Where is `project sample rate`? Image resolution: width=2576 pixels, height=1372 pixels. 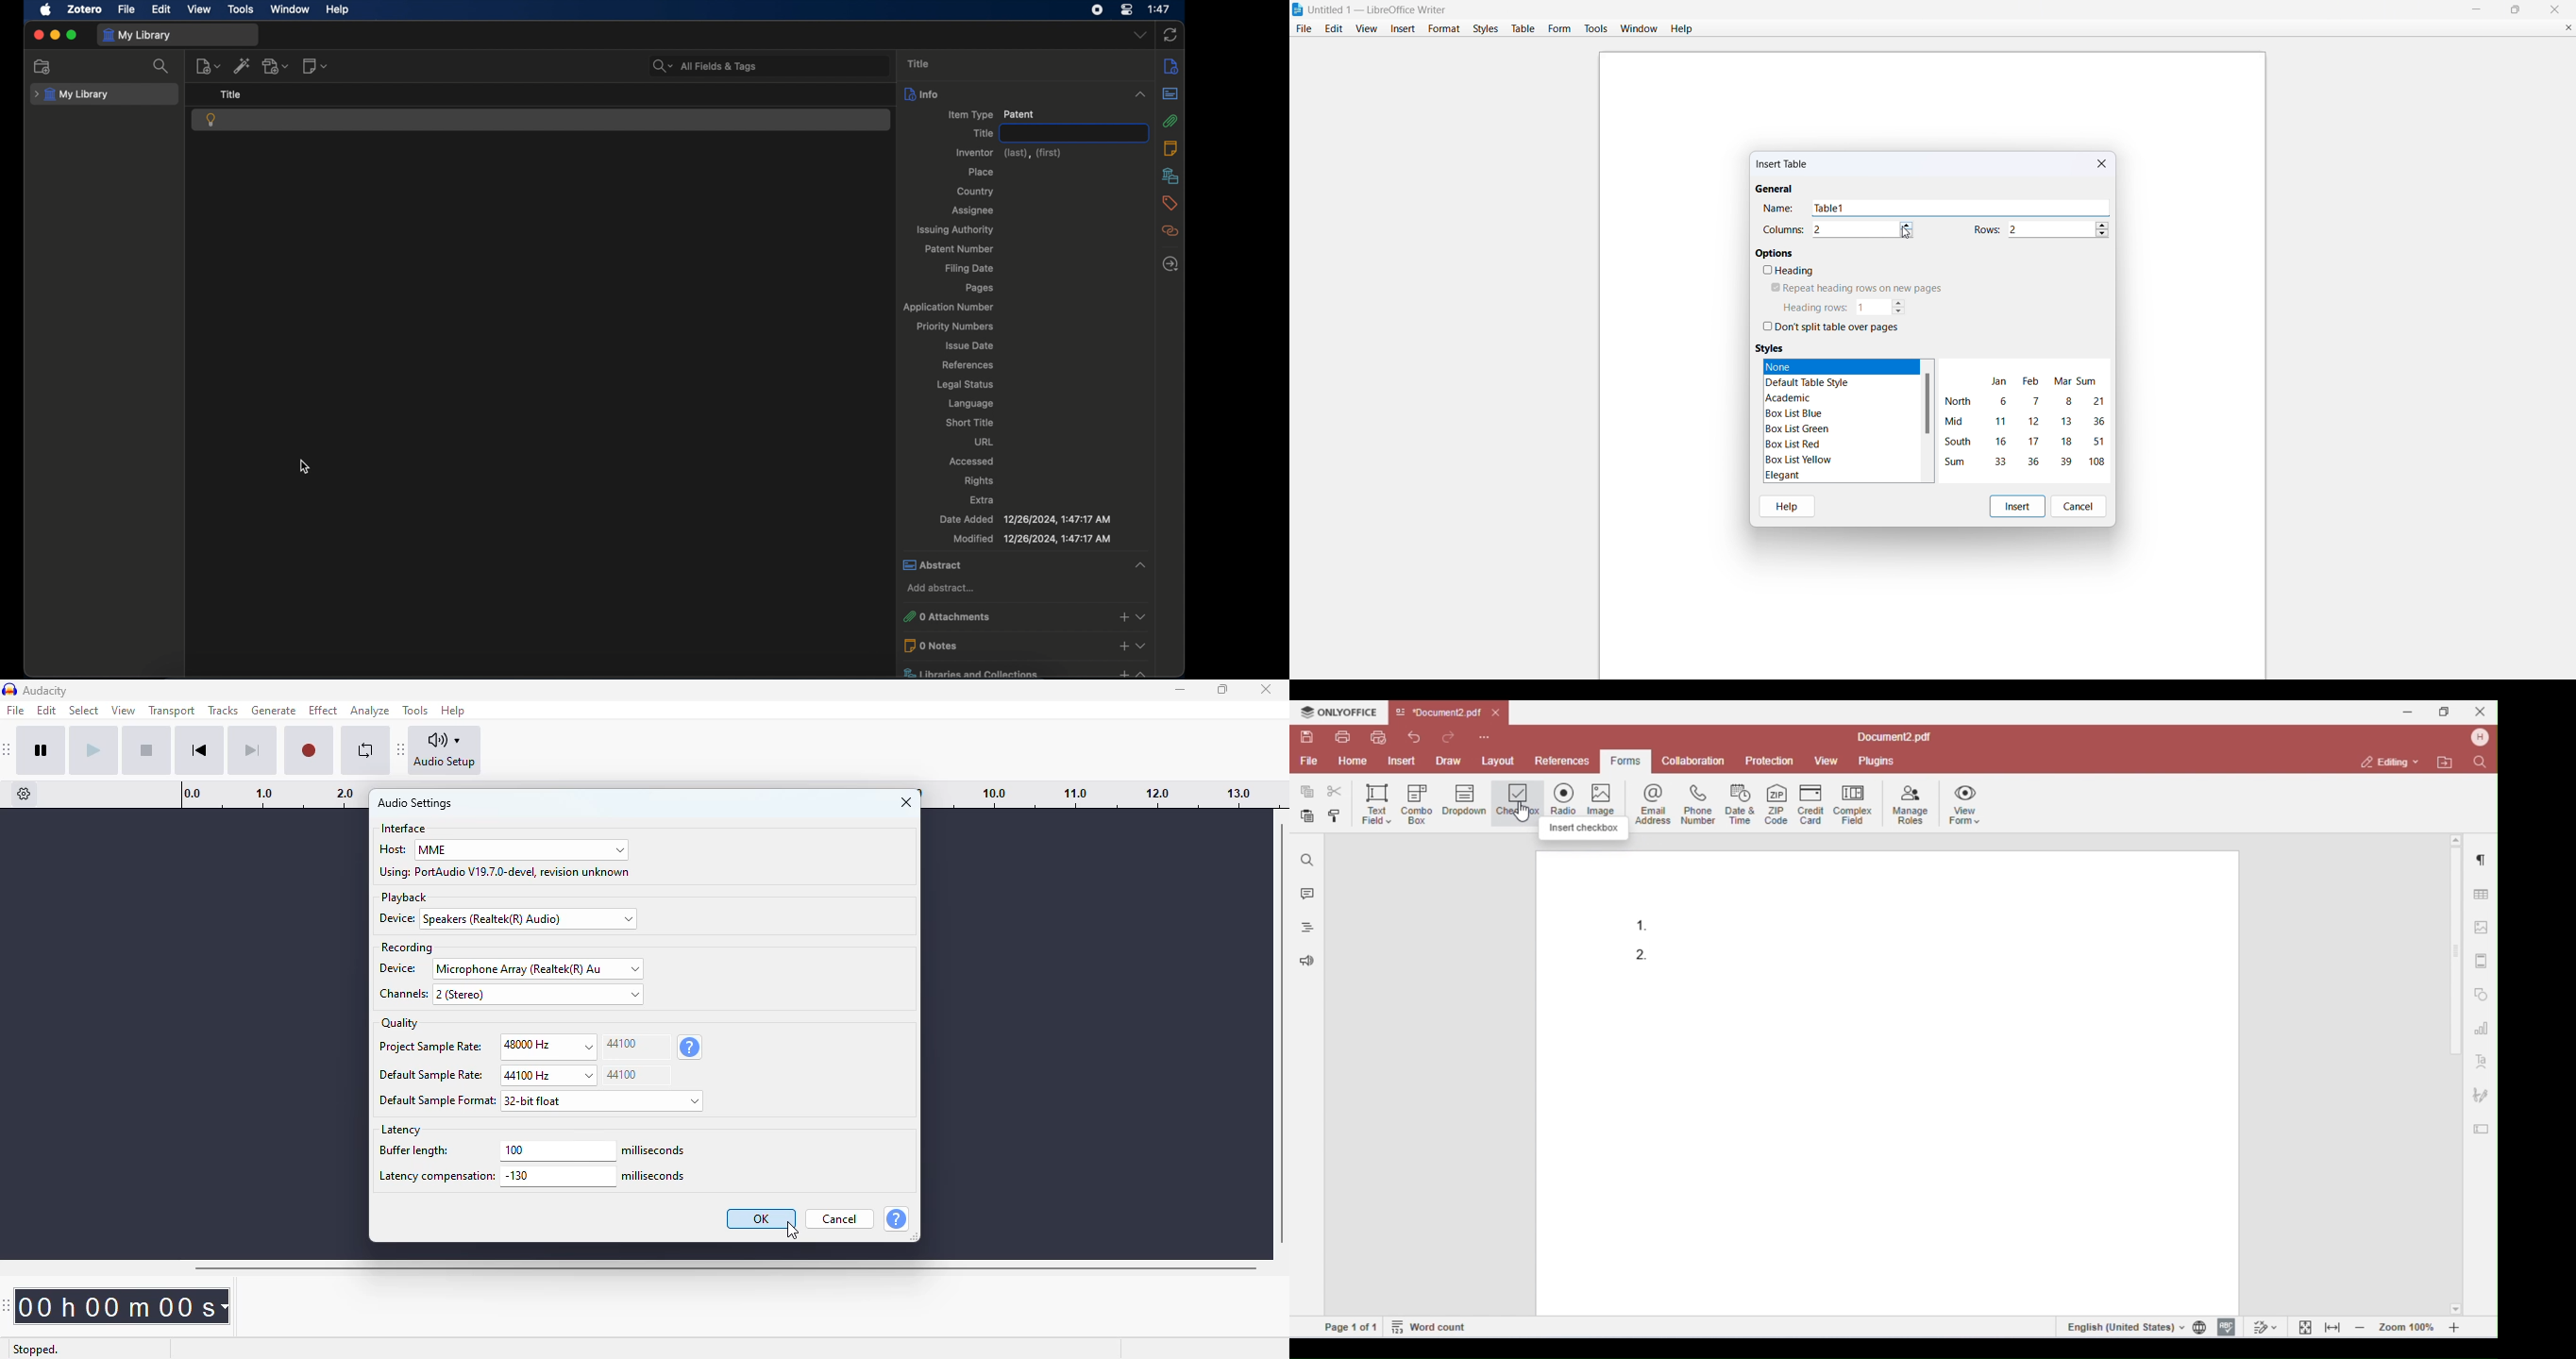
project sample rate is located at coordinates (429, 1049).